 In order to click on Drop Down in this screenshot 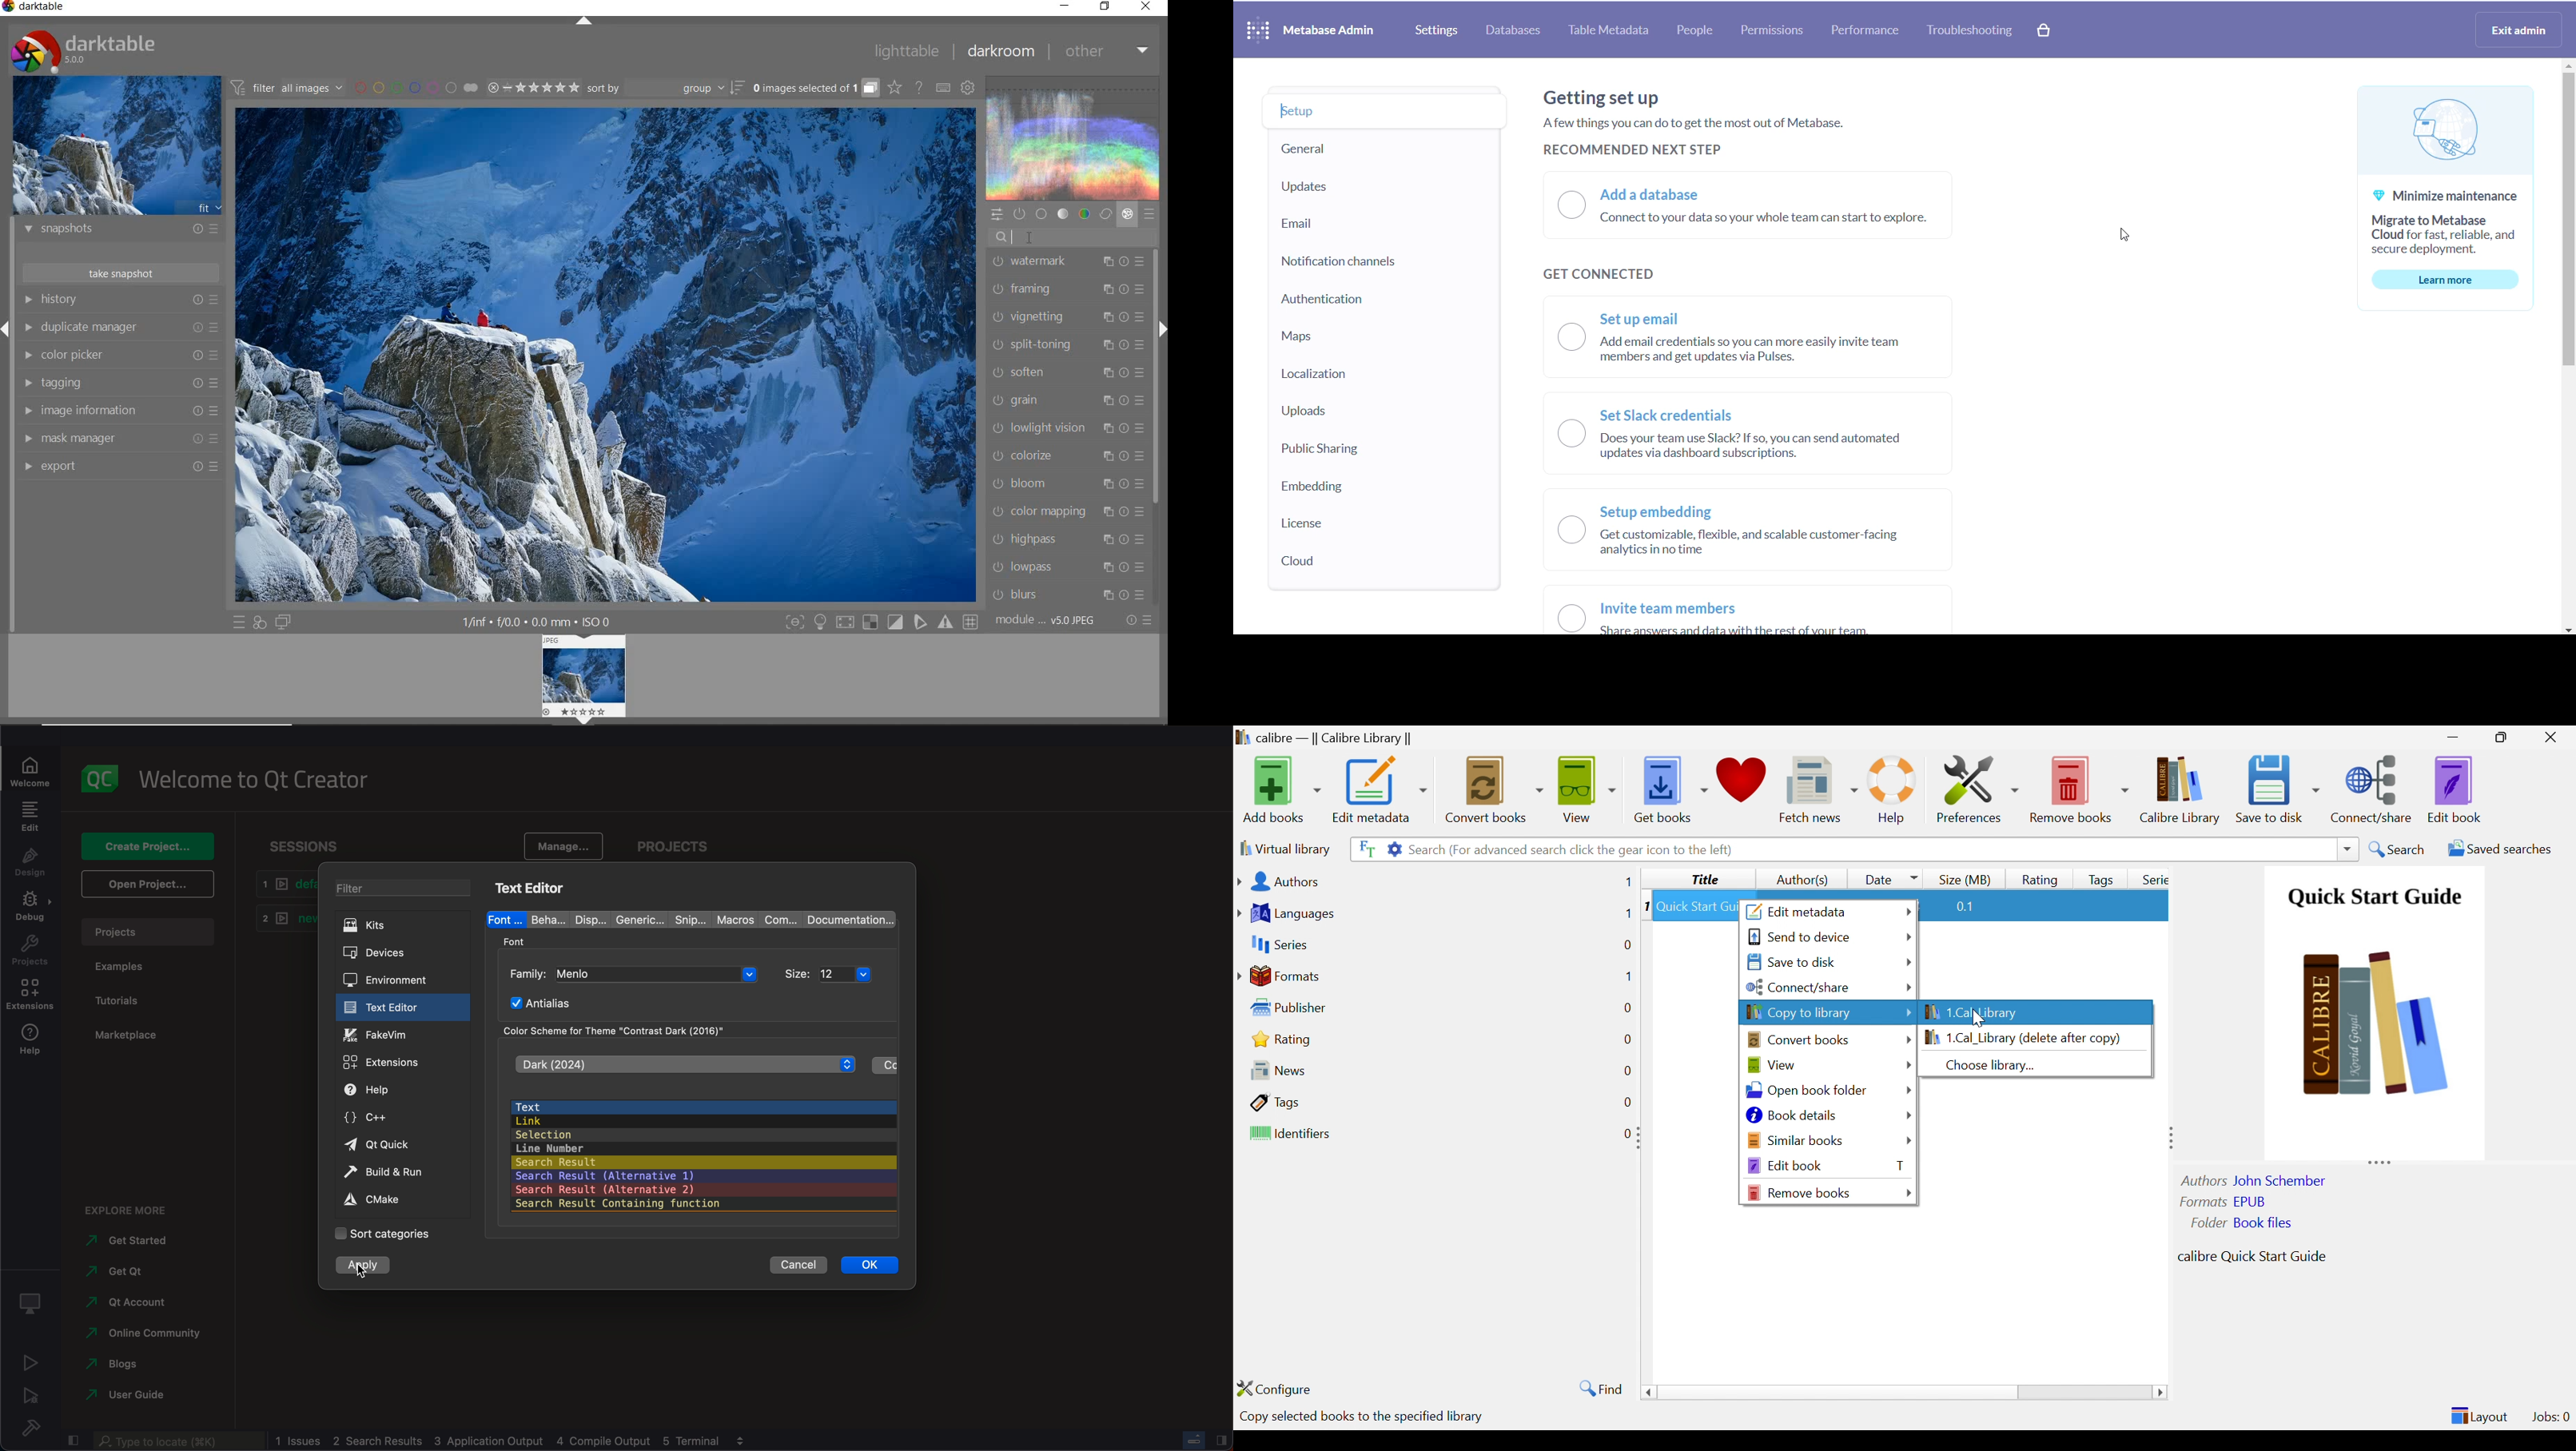, I will do `click(1907, 911)`.